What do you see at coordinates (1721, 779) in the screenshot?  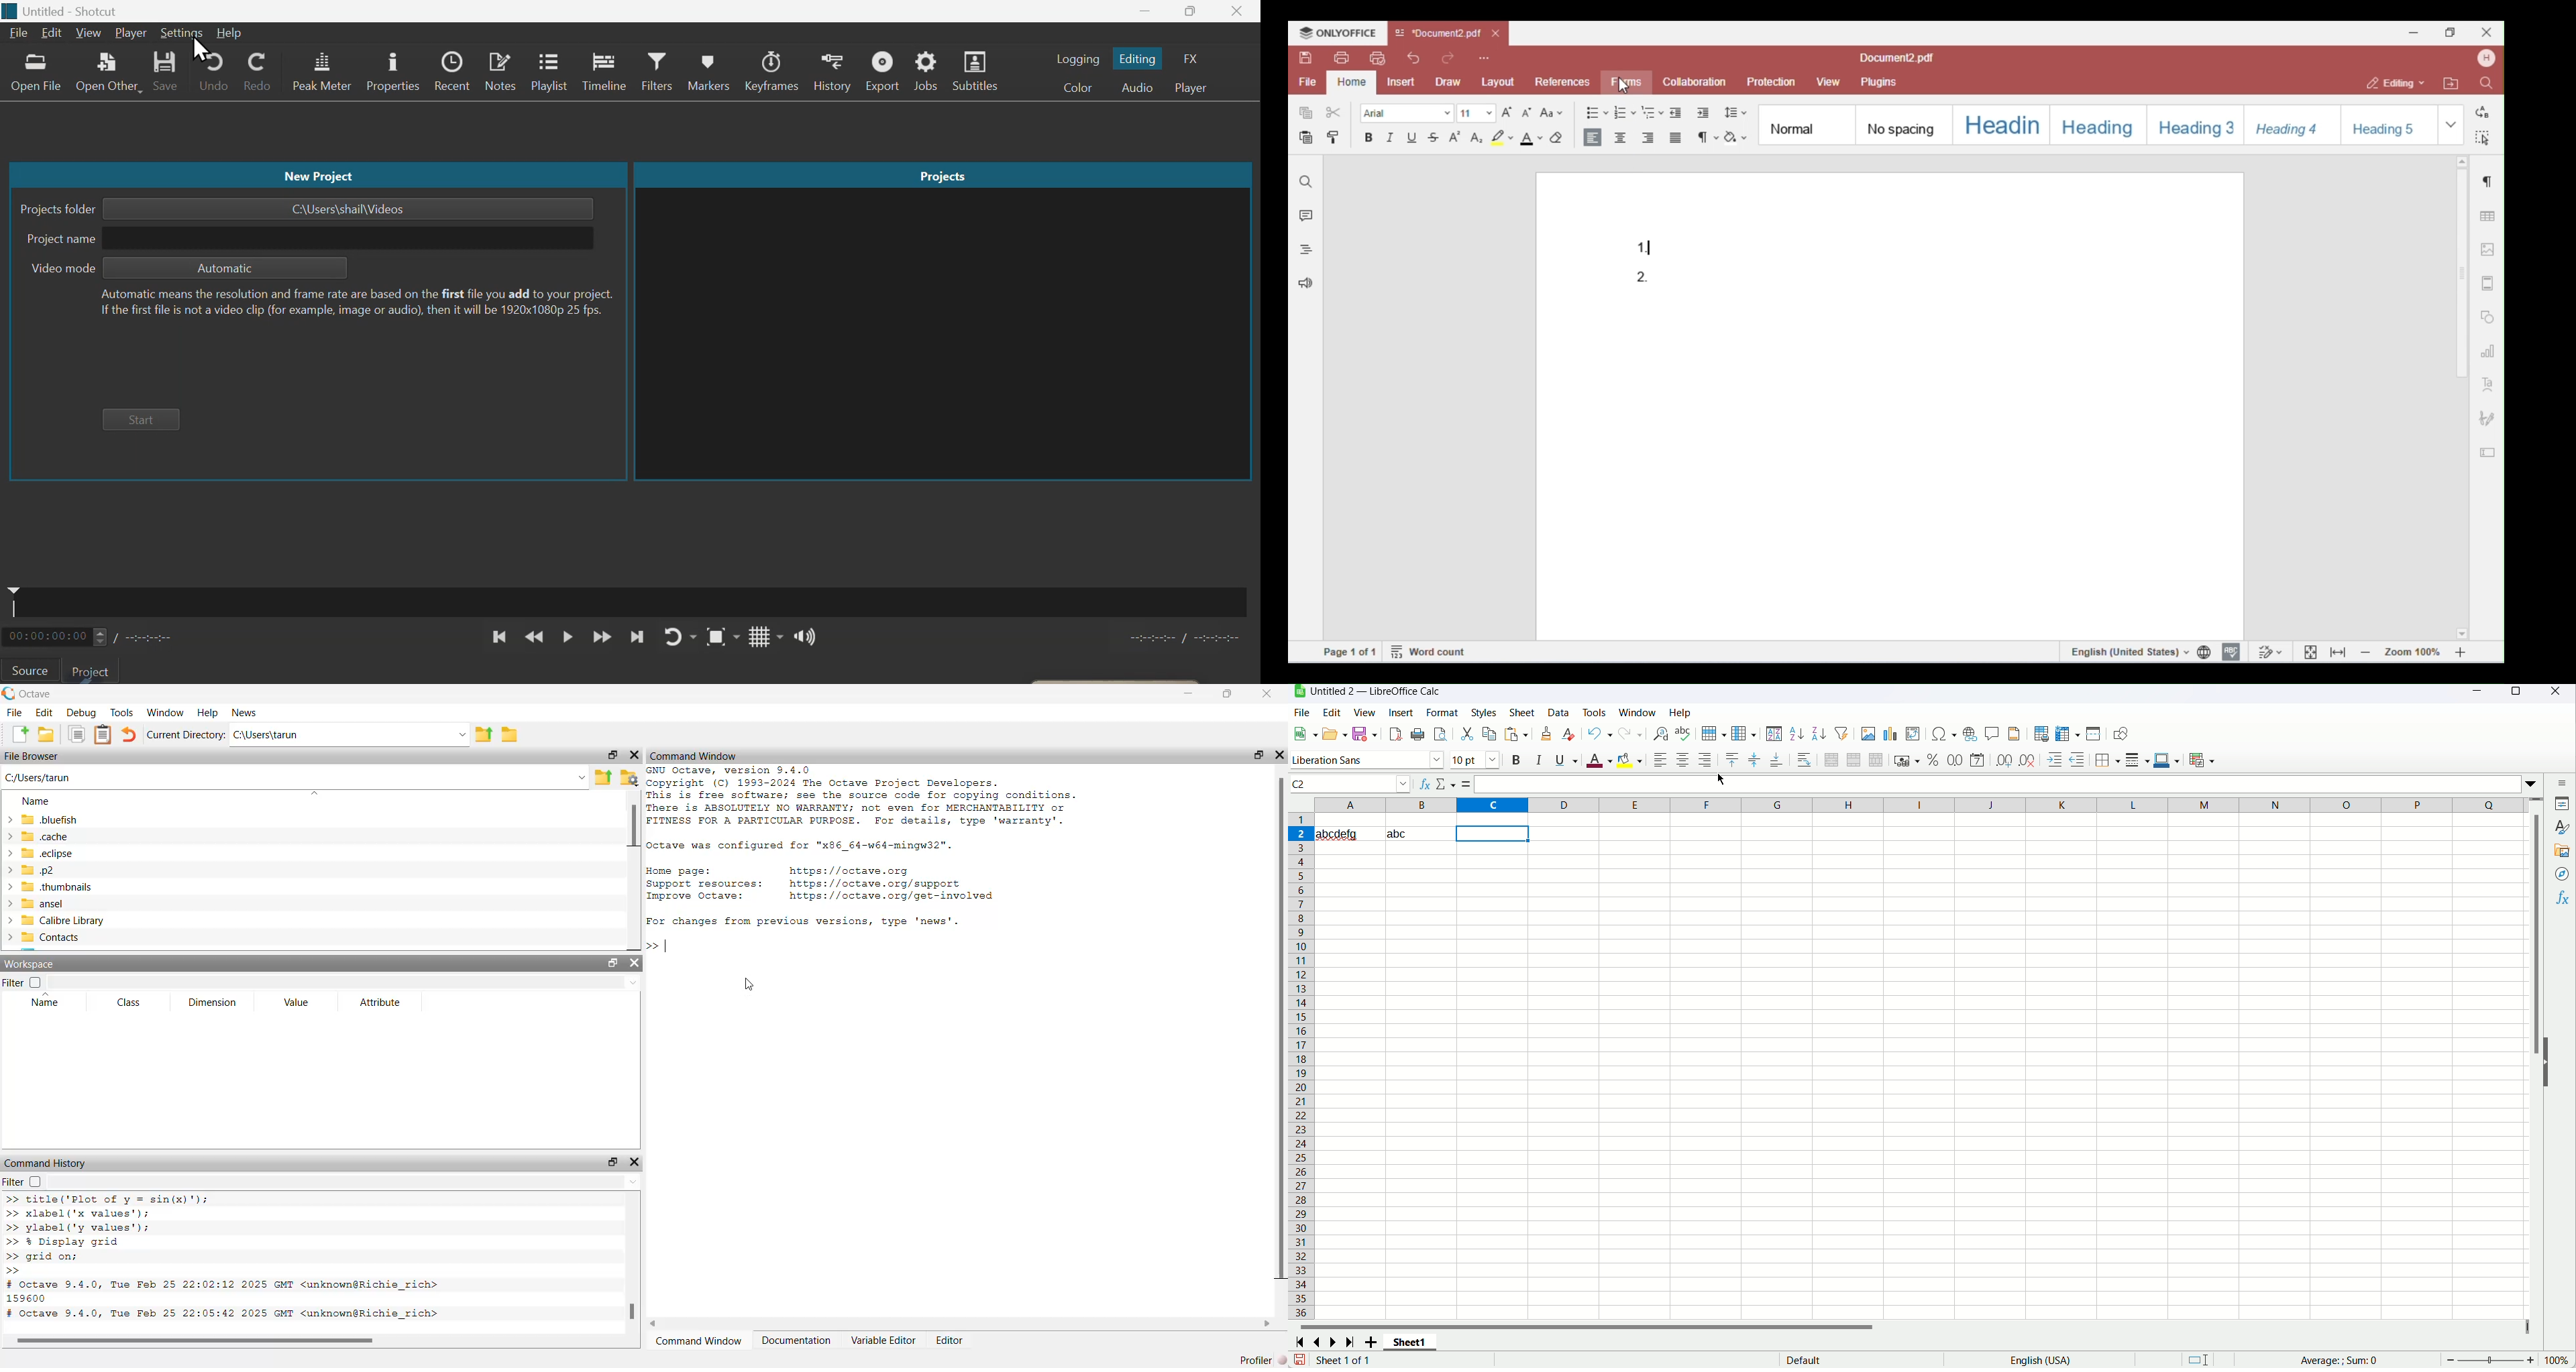 I see `cursor` at bounding box center [1721, 779].